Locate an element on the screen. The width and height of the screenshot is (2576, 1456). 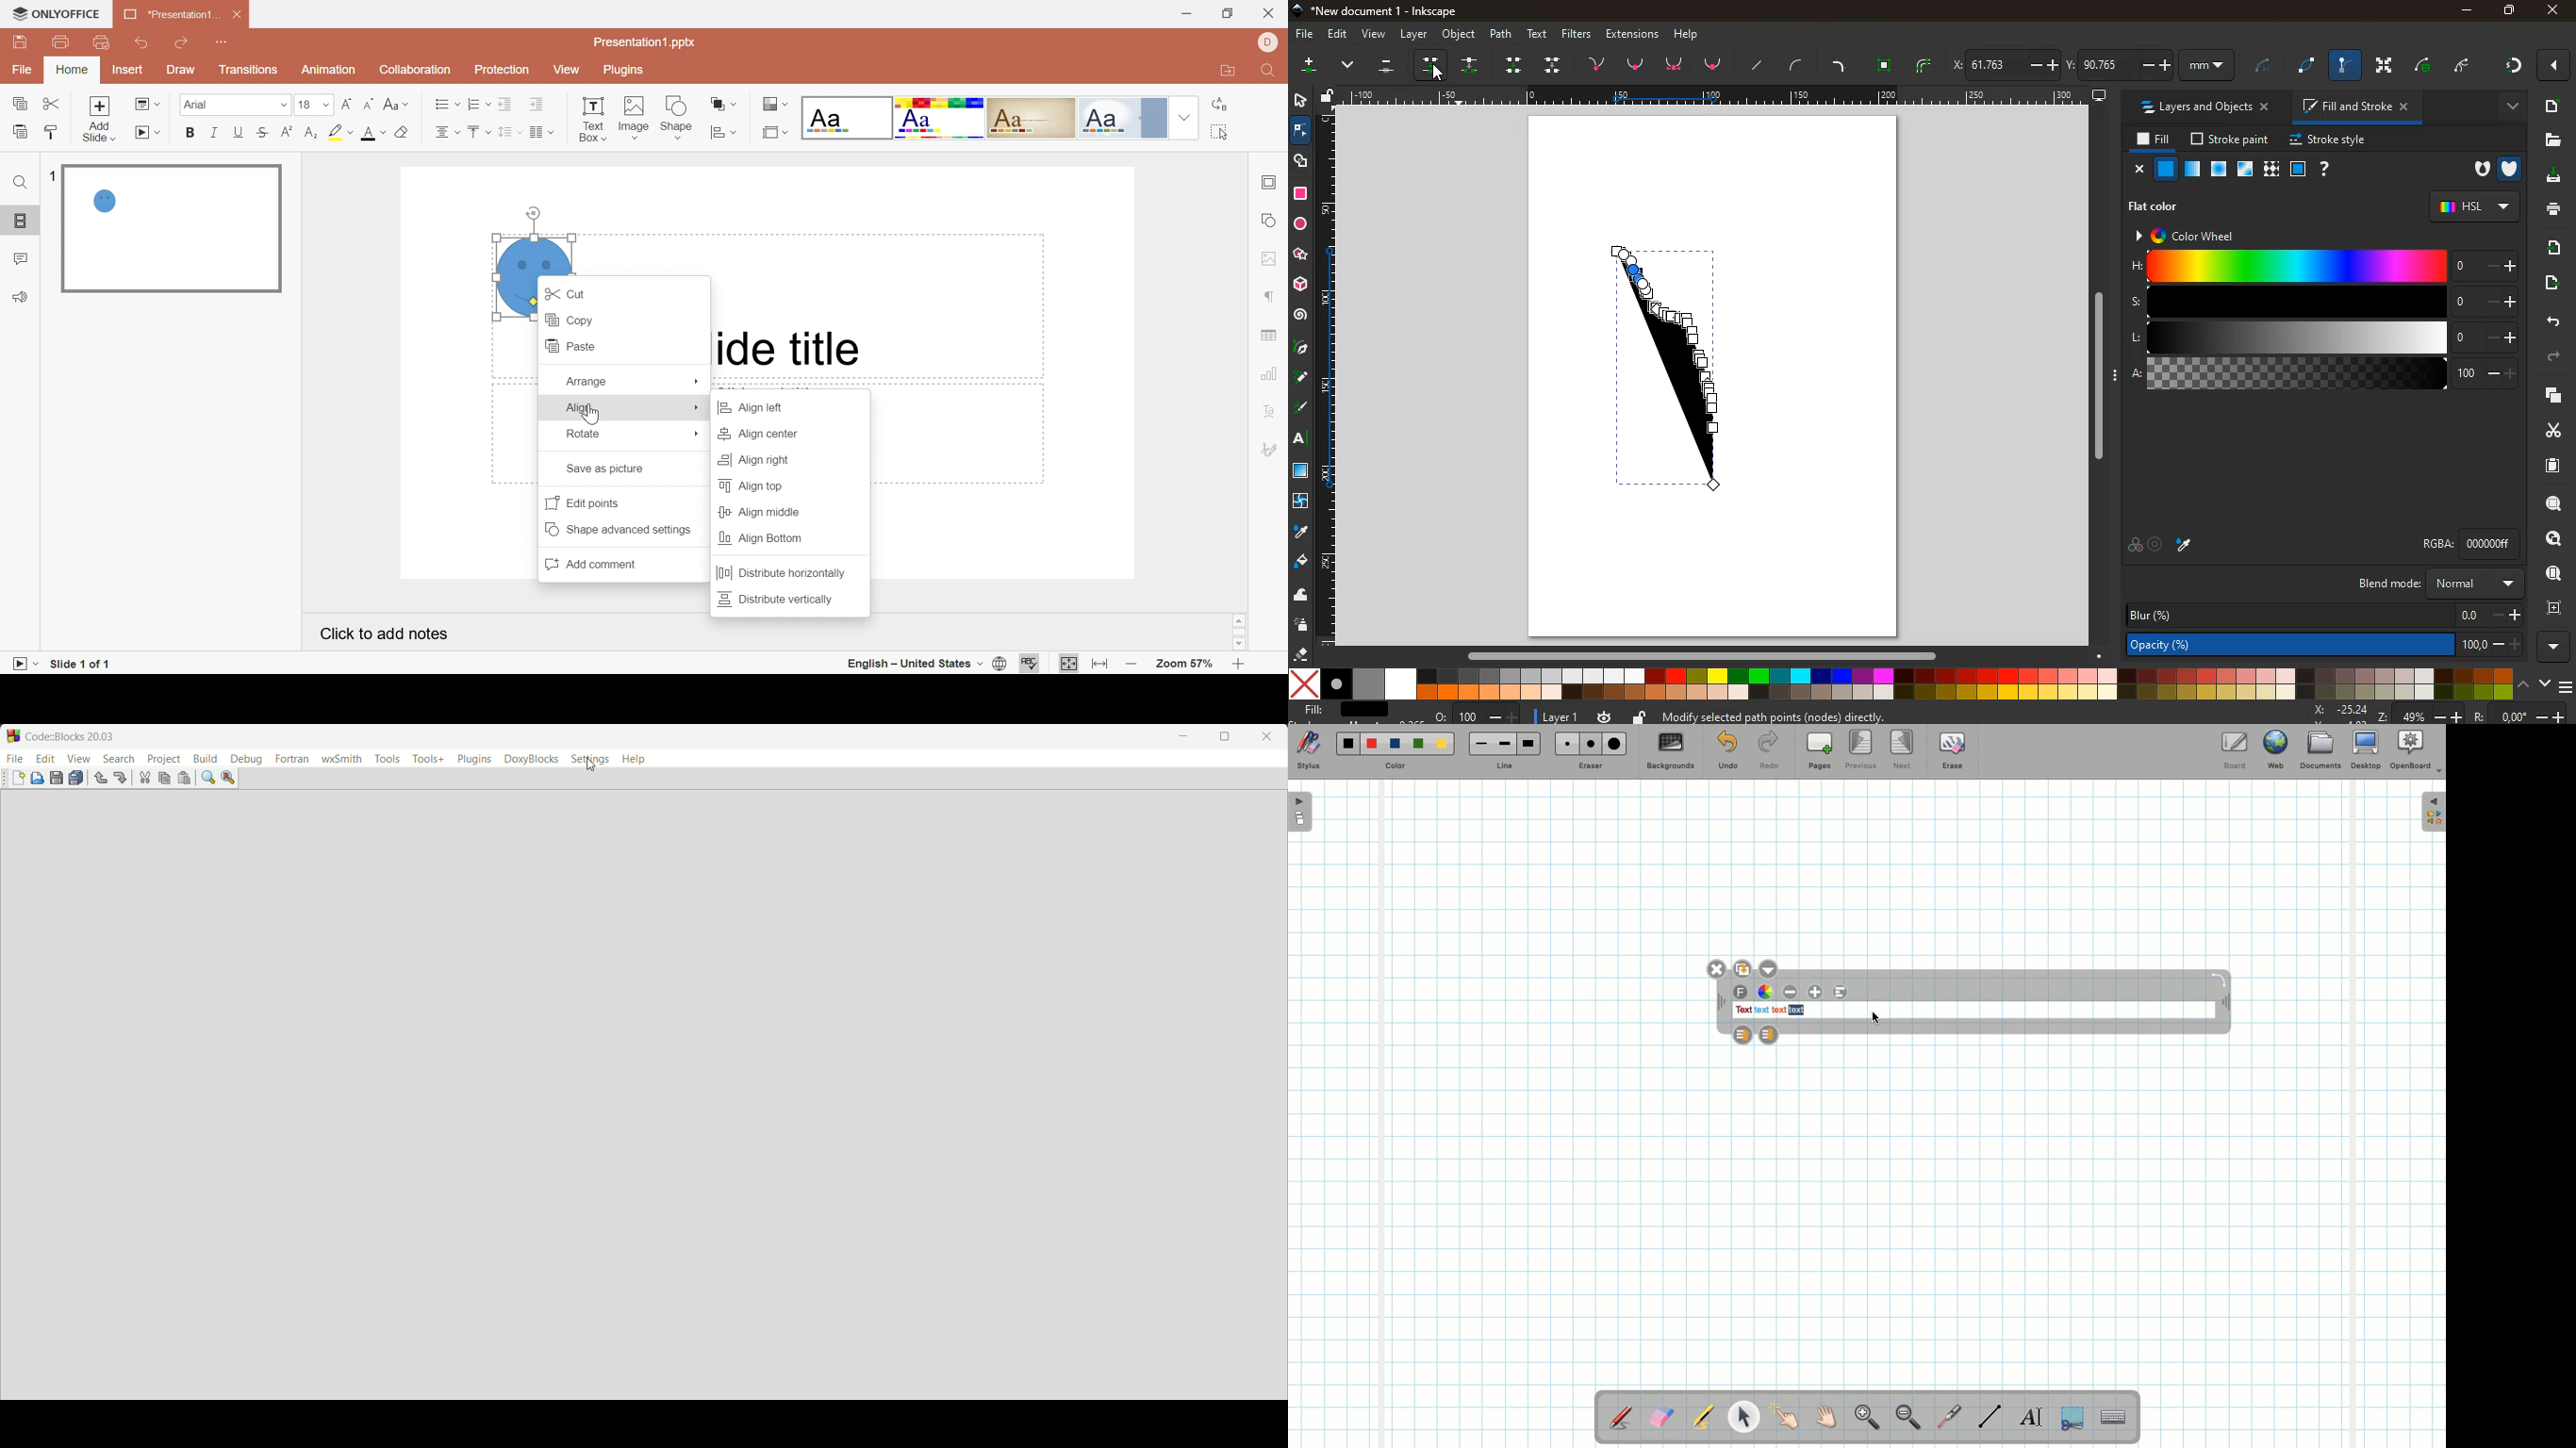
Distribute vertically is located at coordinates (777, 598).